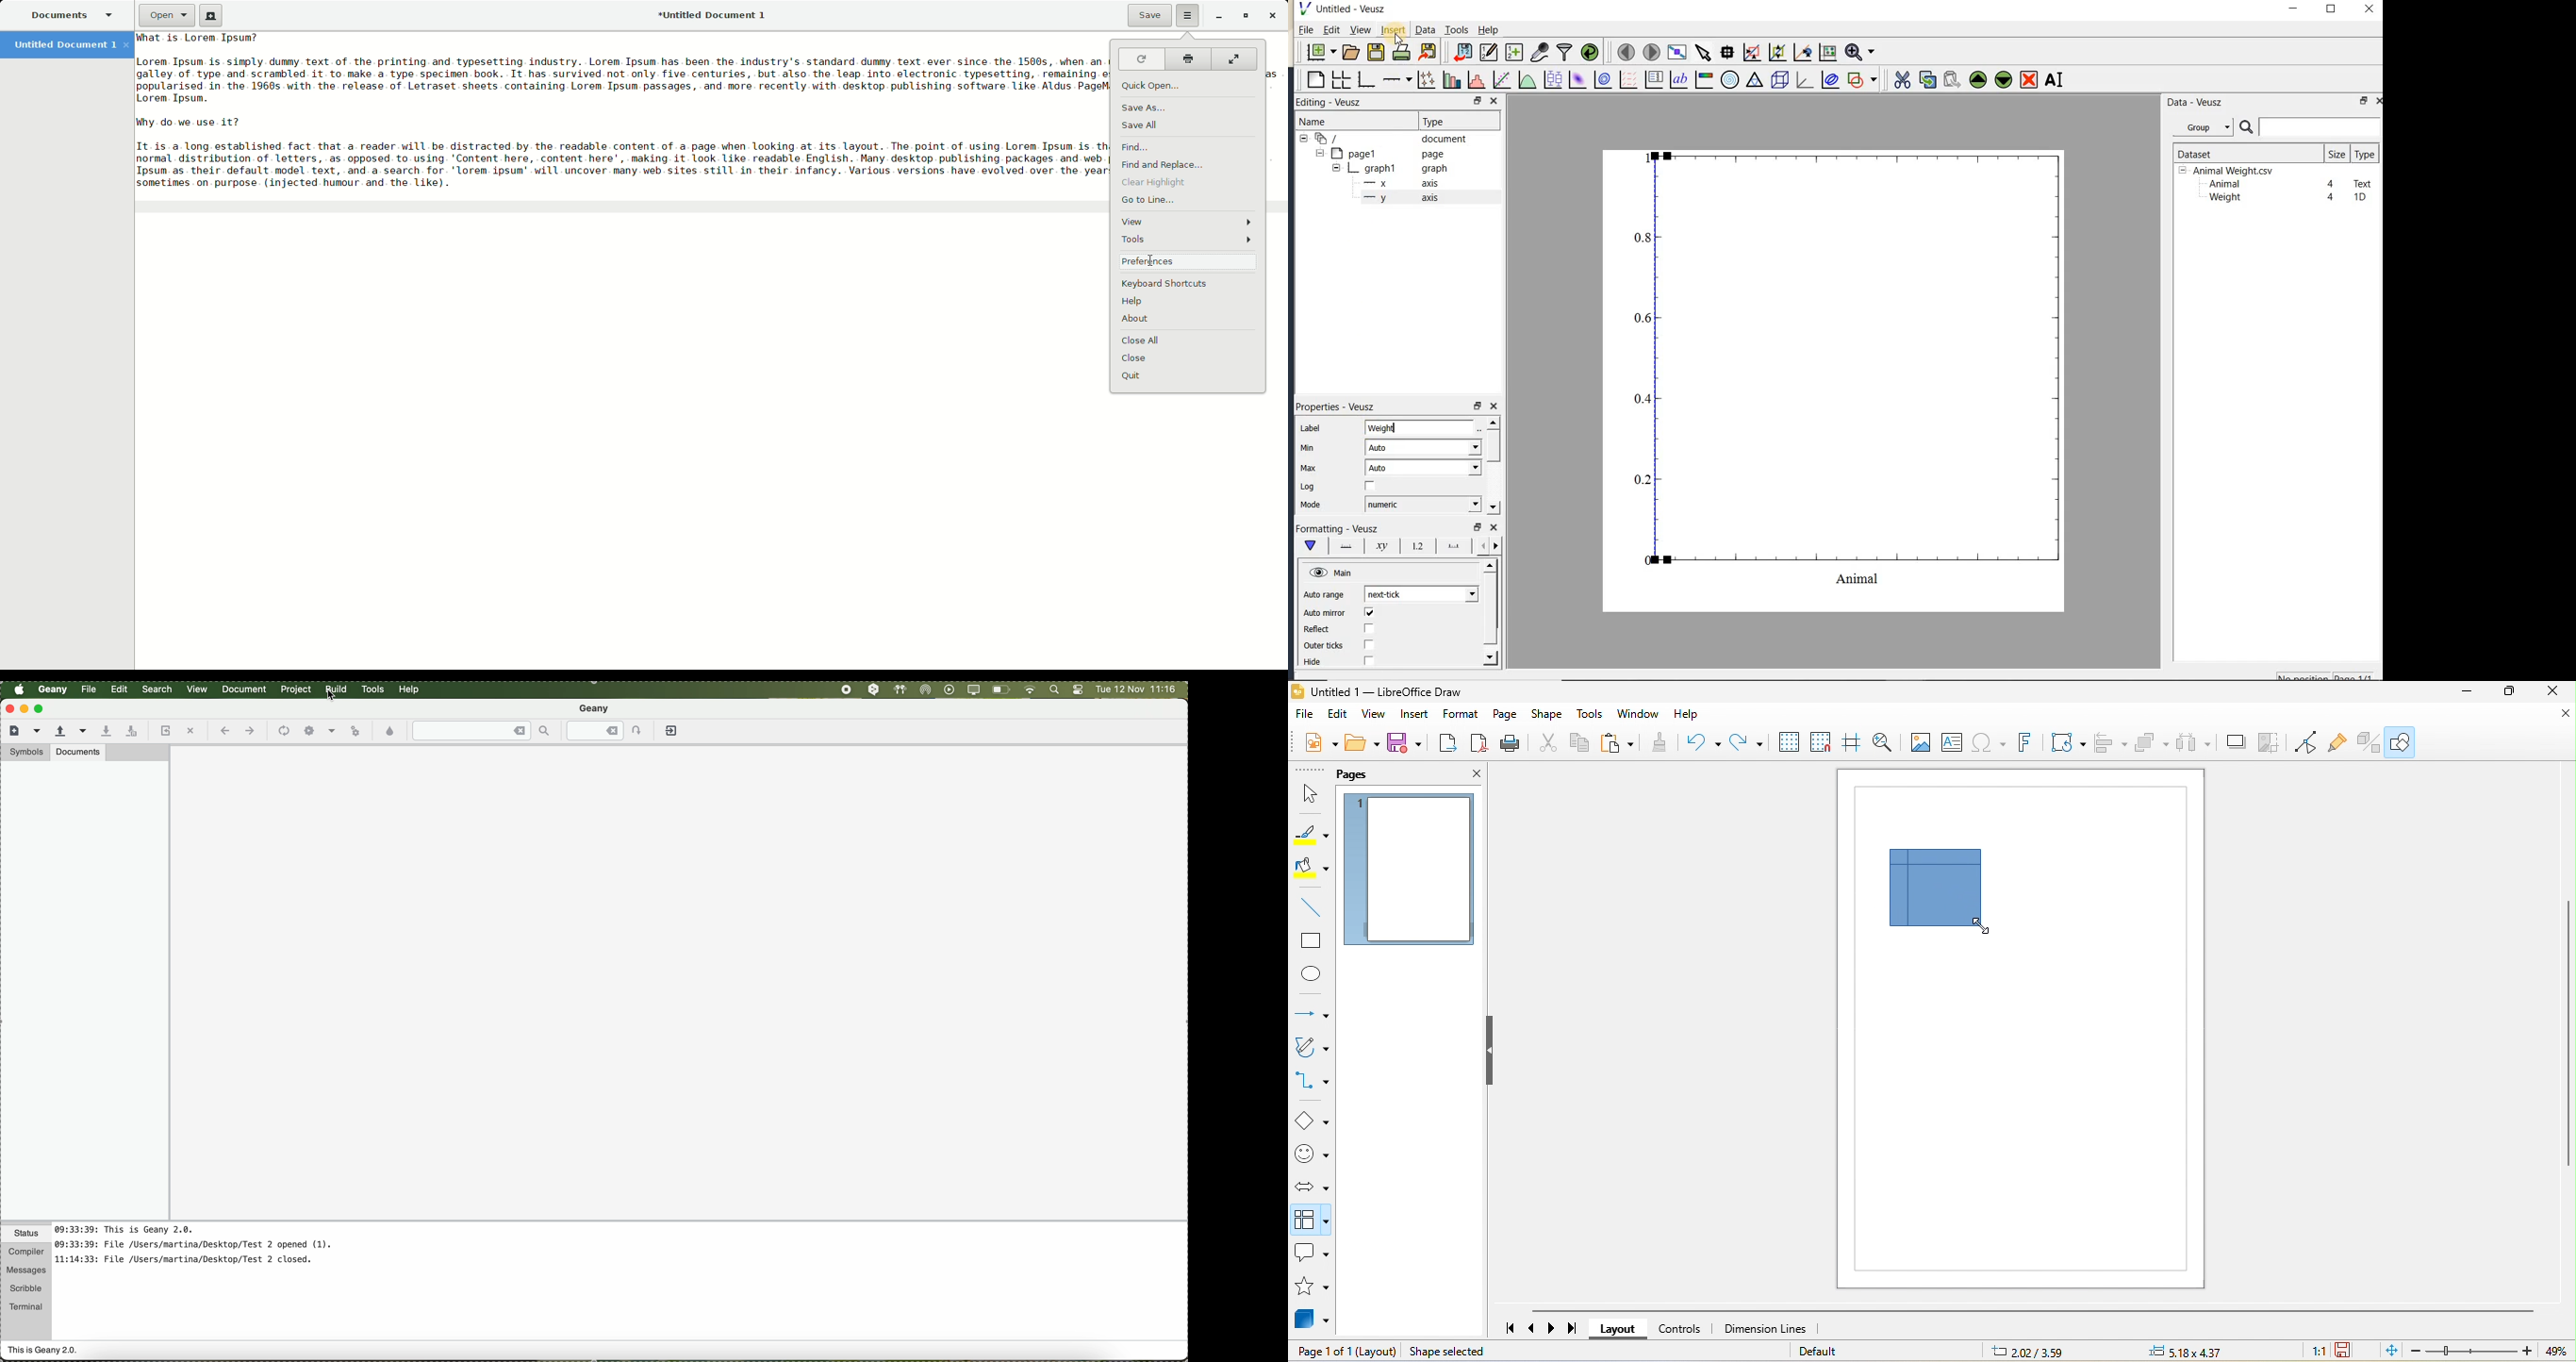 Image resolution: width=2576 pixels, height=1372 pixels. I want to click on minimize, so click(2462, 694).